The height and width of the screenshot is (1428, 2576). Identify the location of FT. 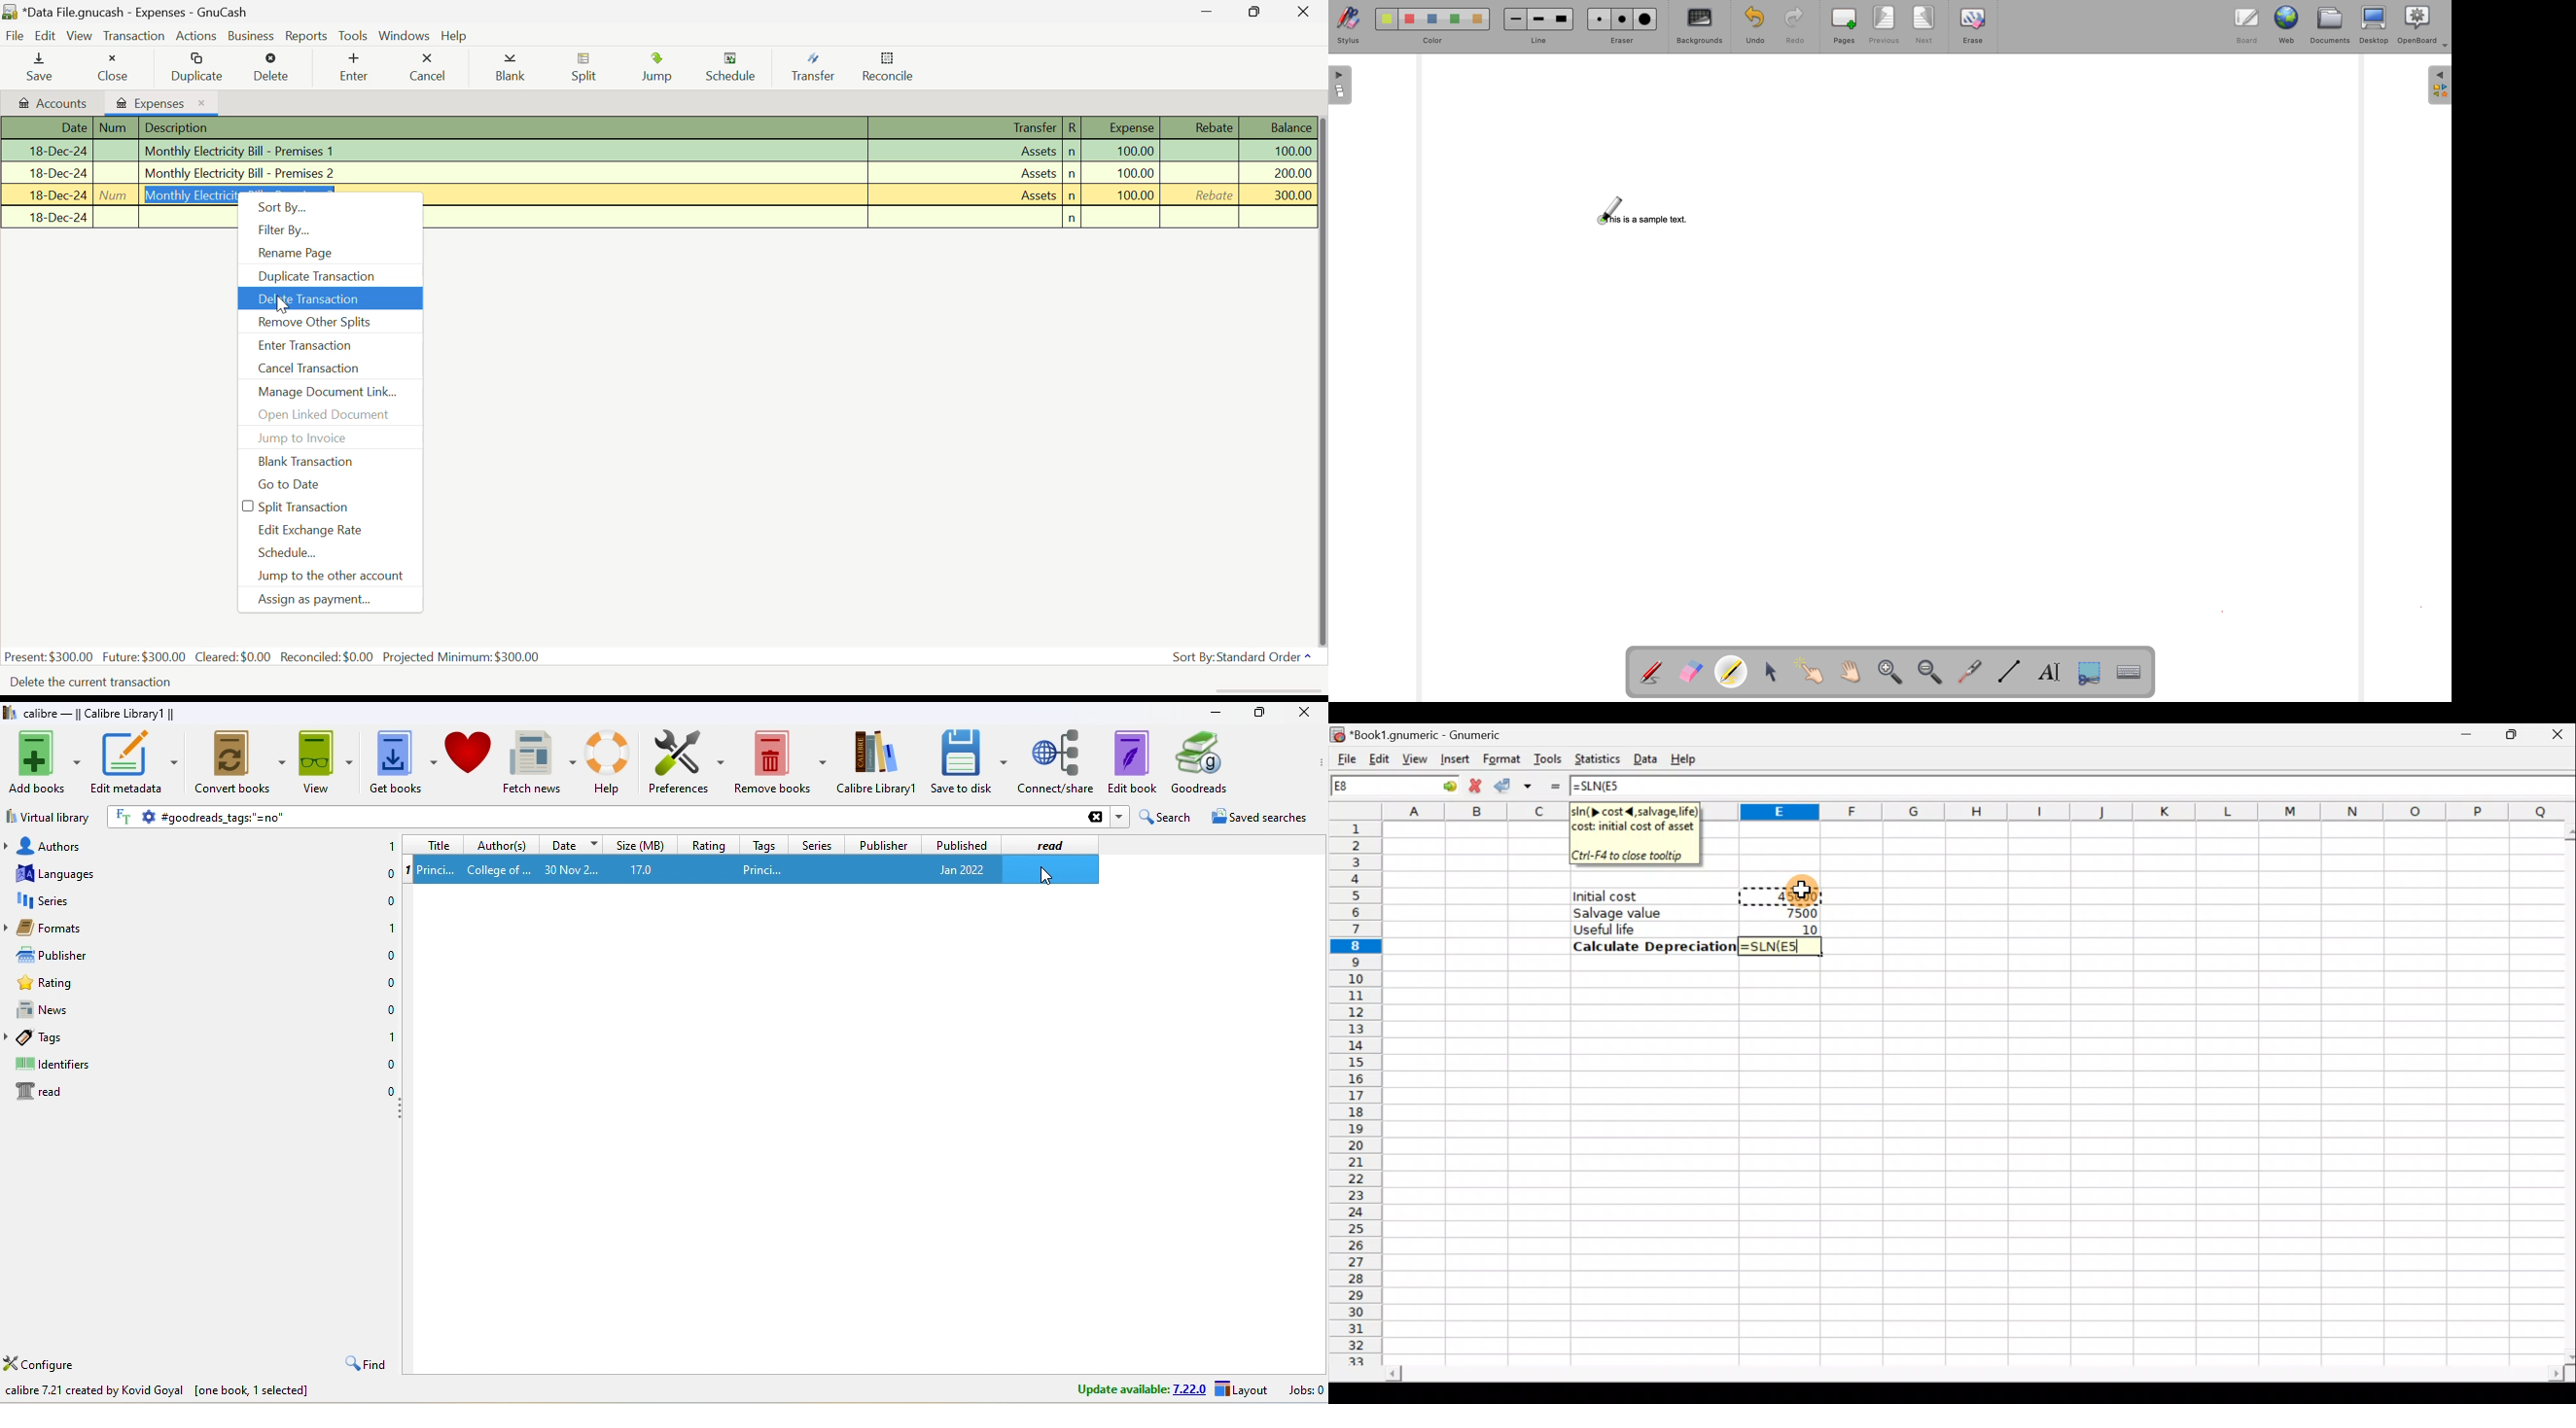
(124, 817).